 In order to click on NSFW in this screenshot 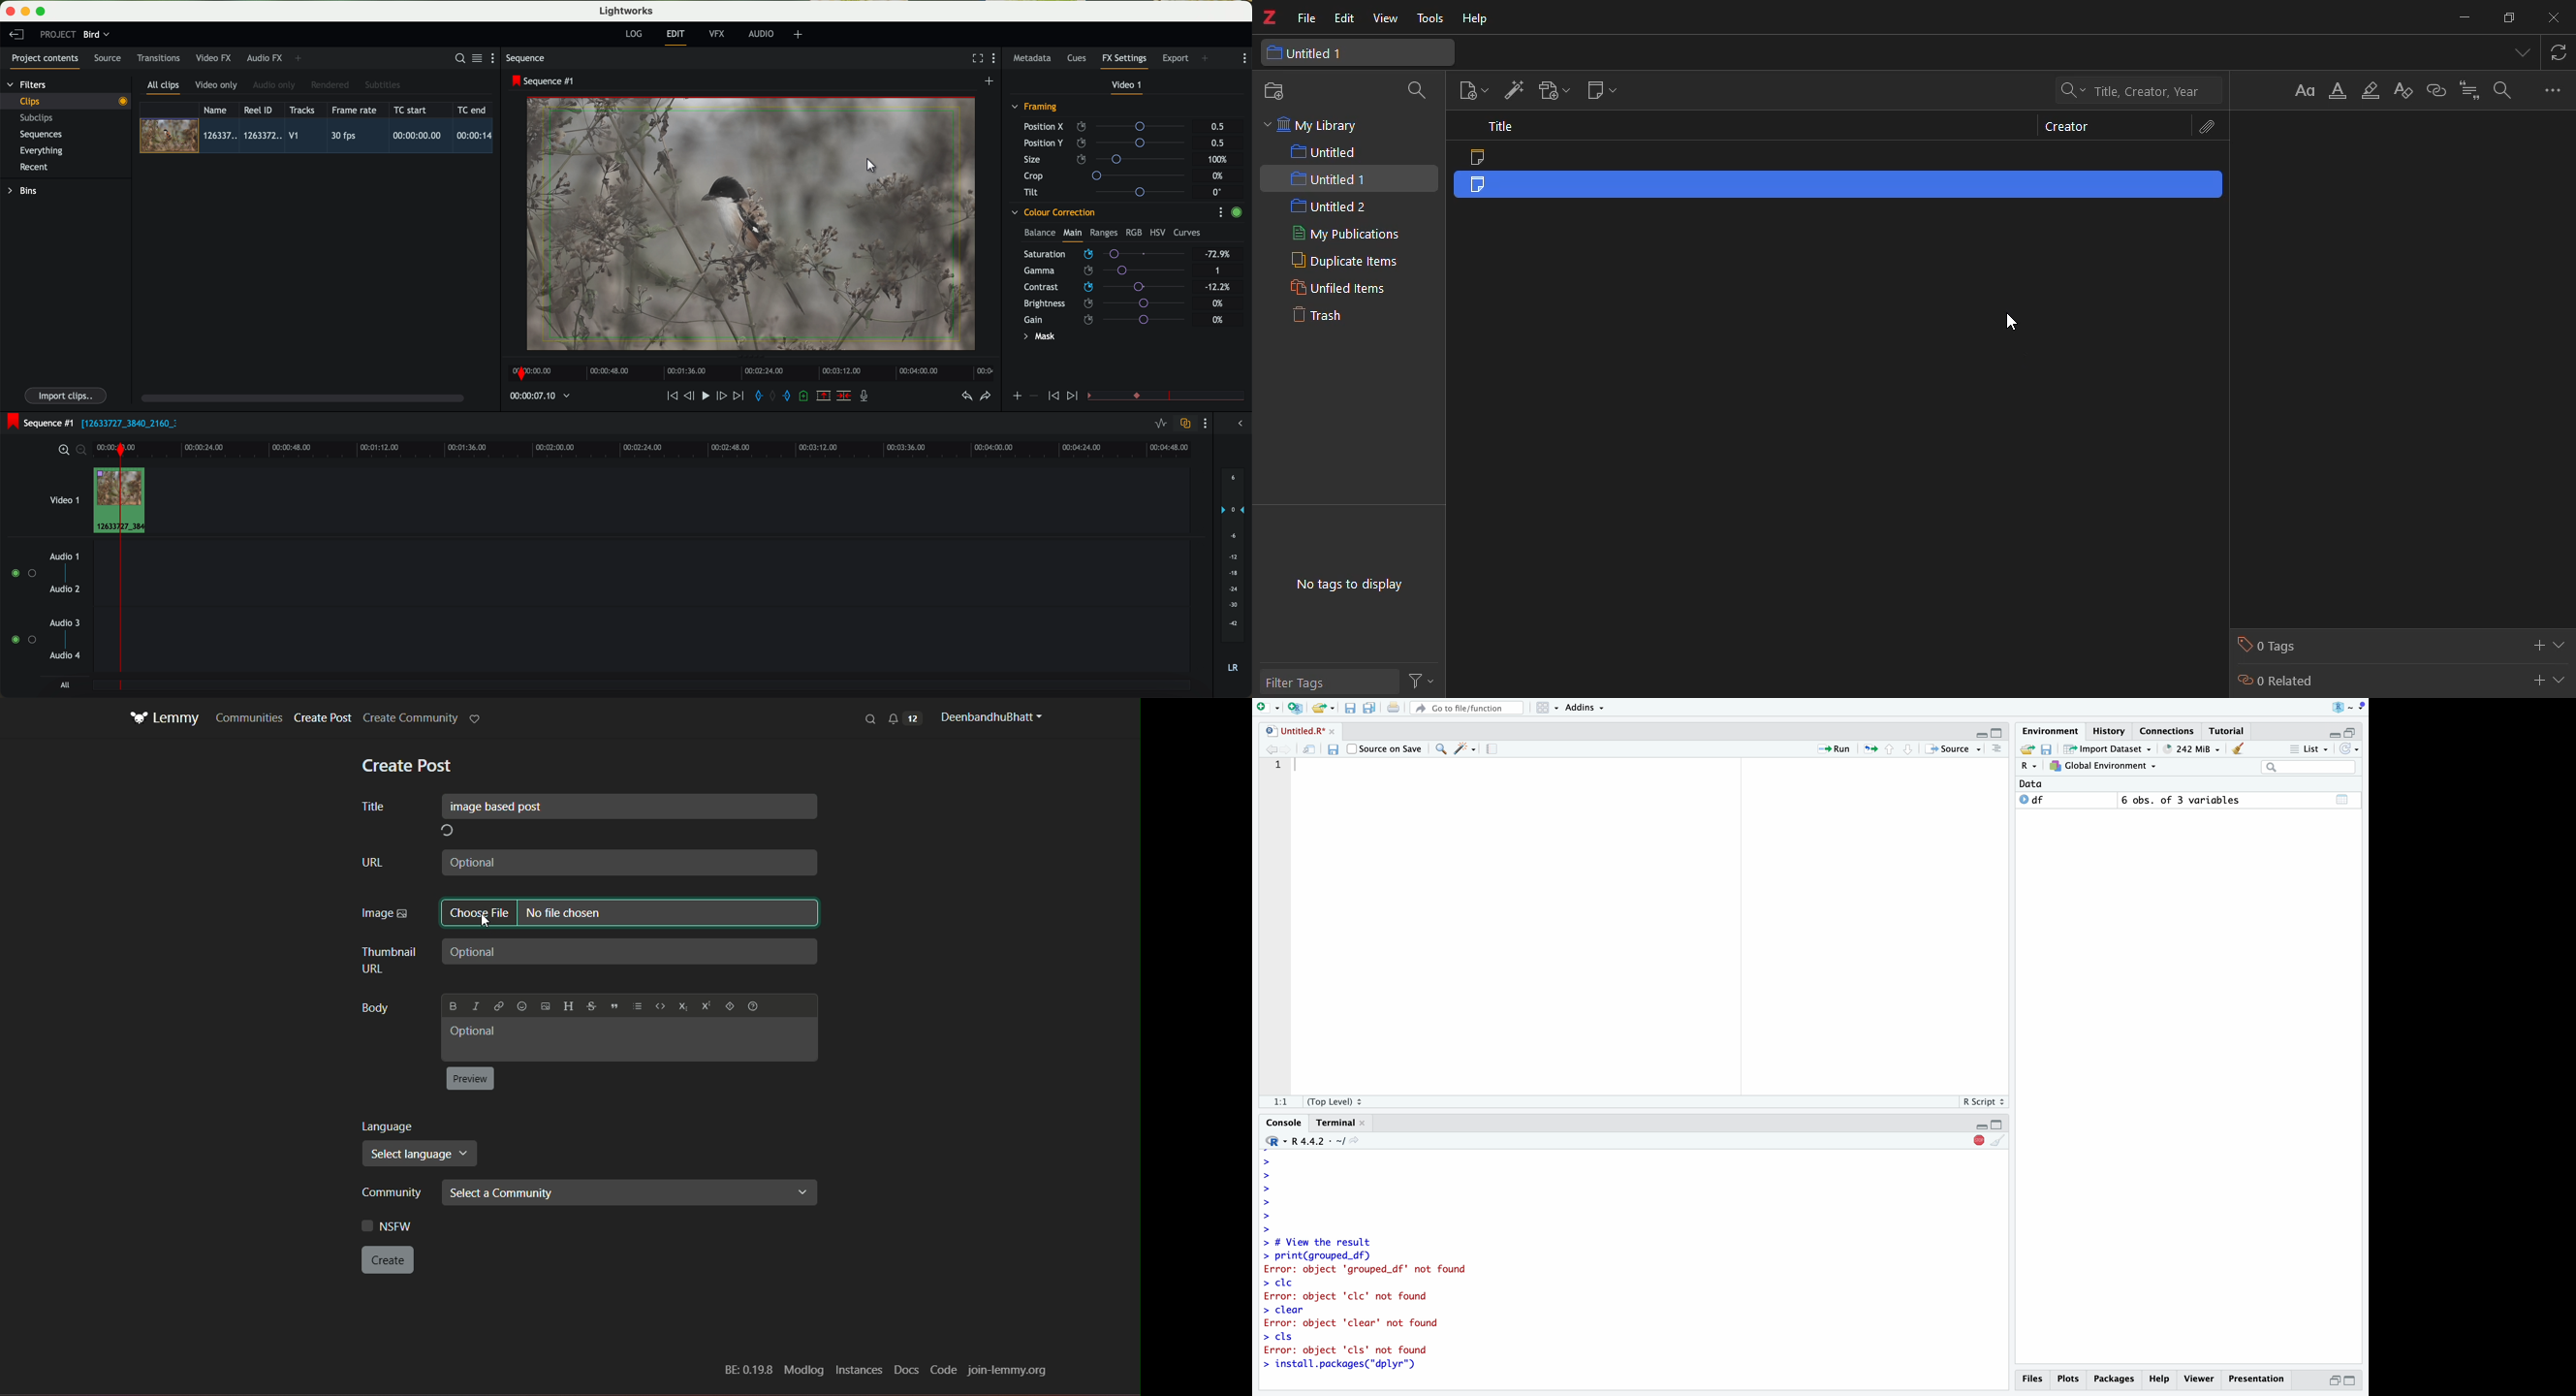, I will do `click(392, 1225)`.